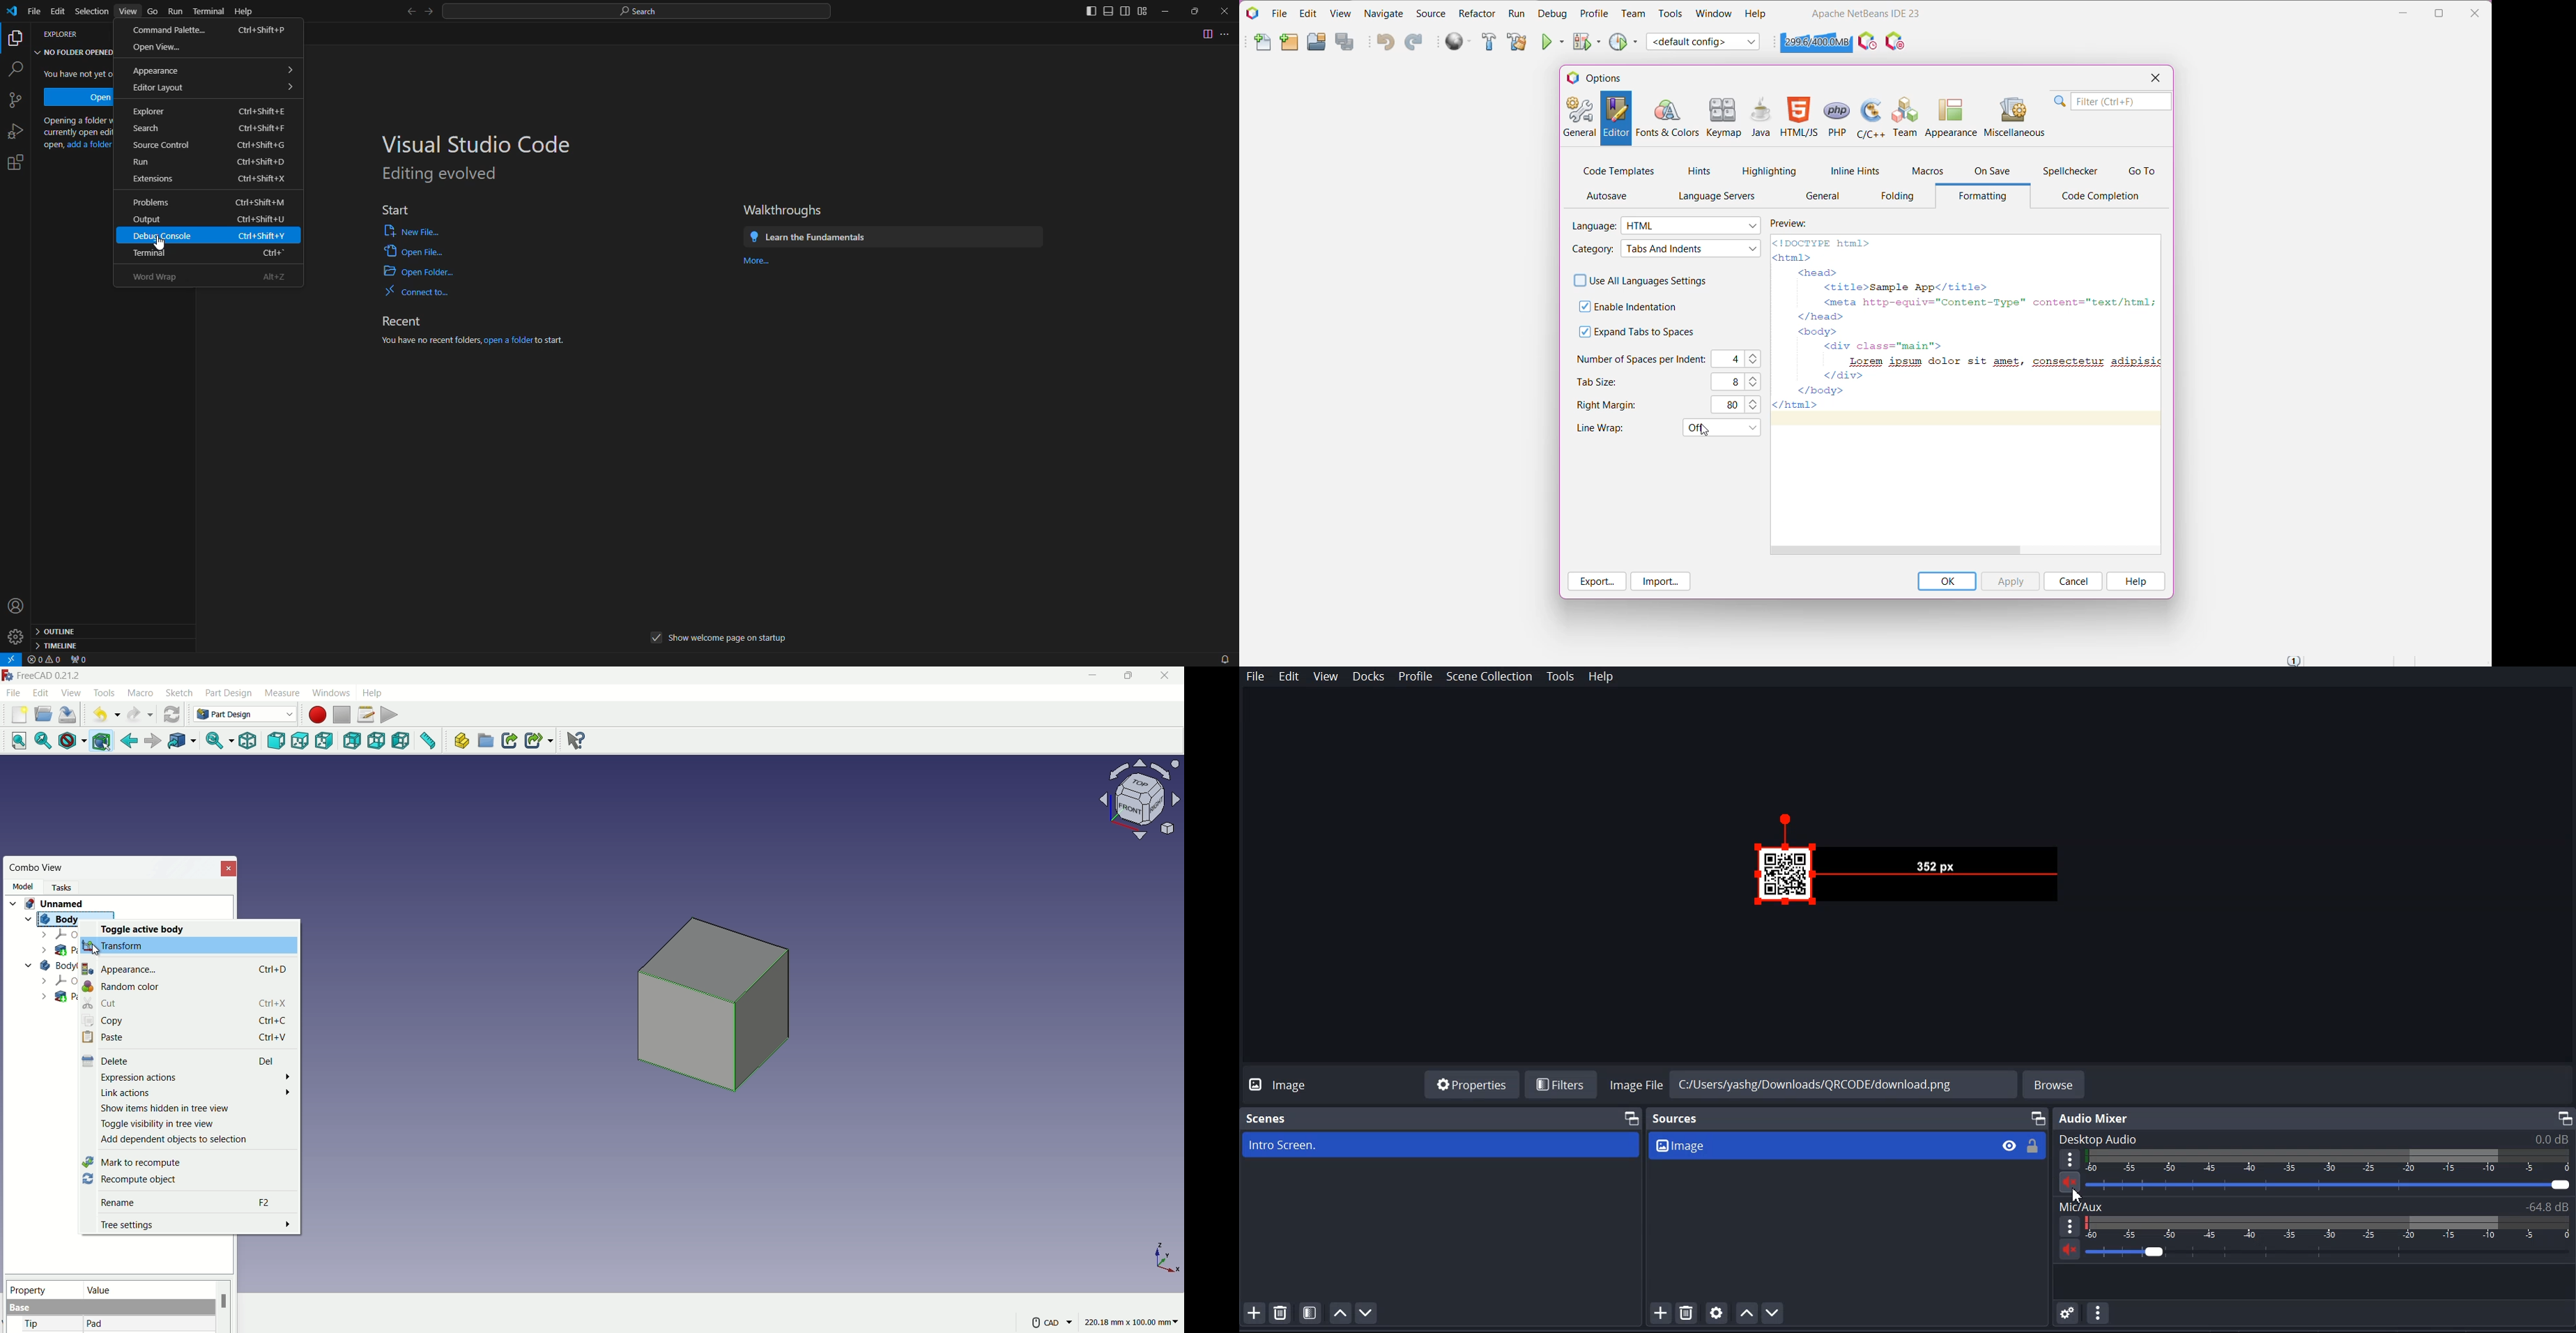  Describe the element at coordinates (316, 715) in the screenshot. I see `start macros` at that location.